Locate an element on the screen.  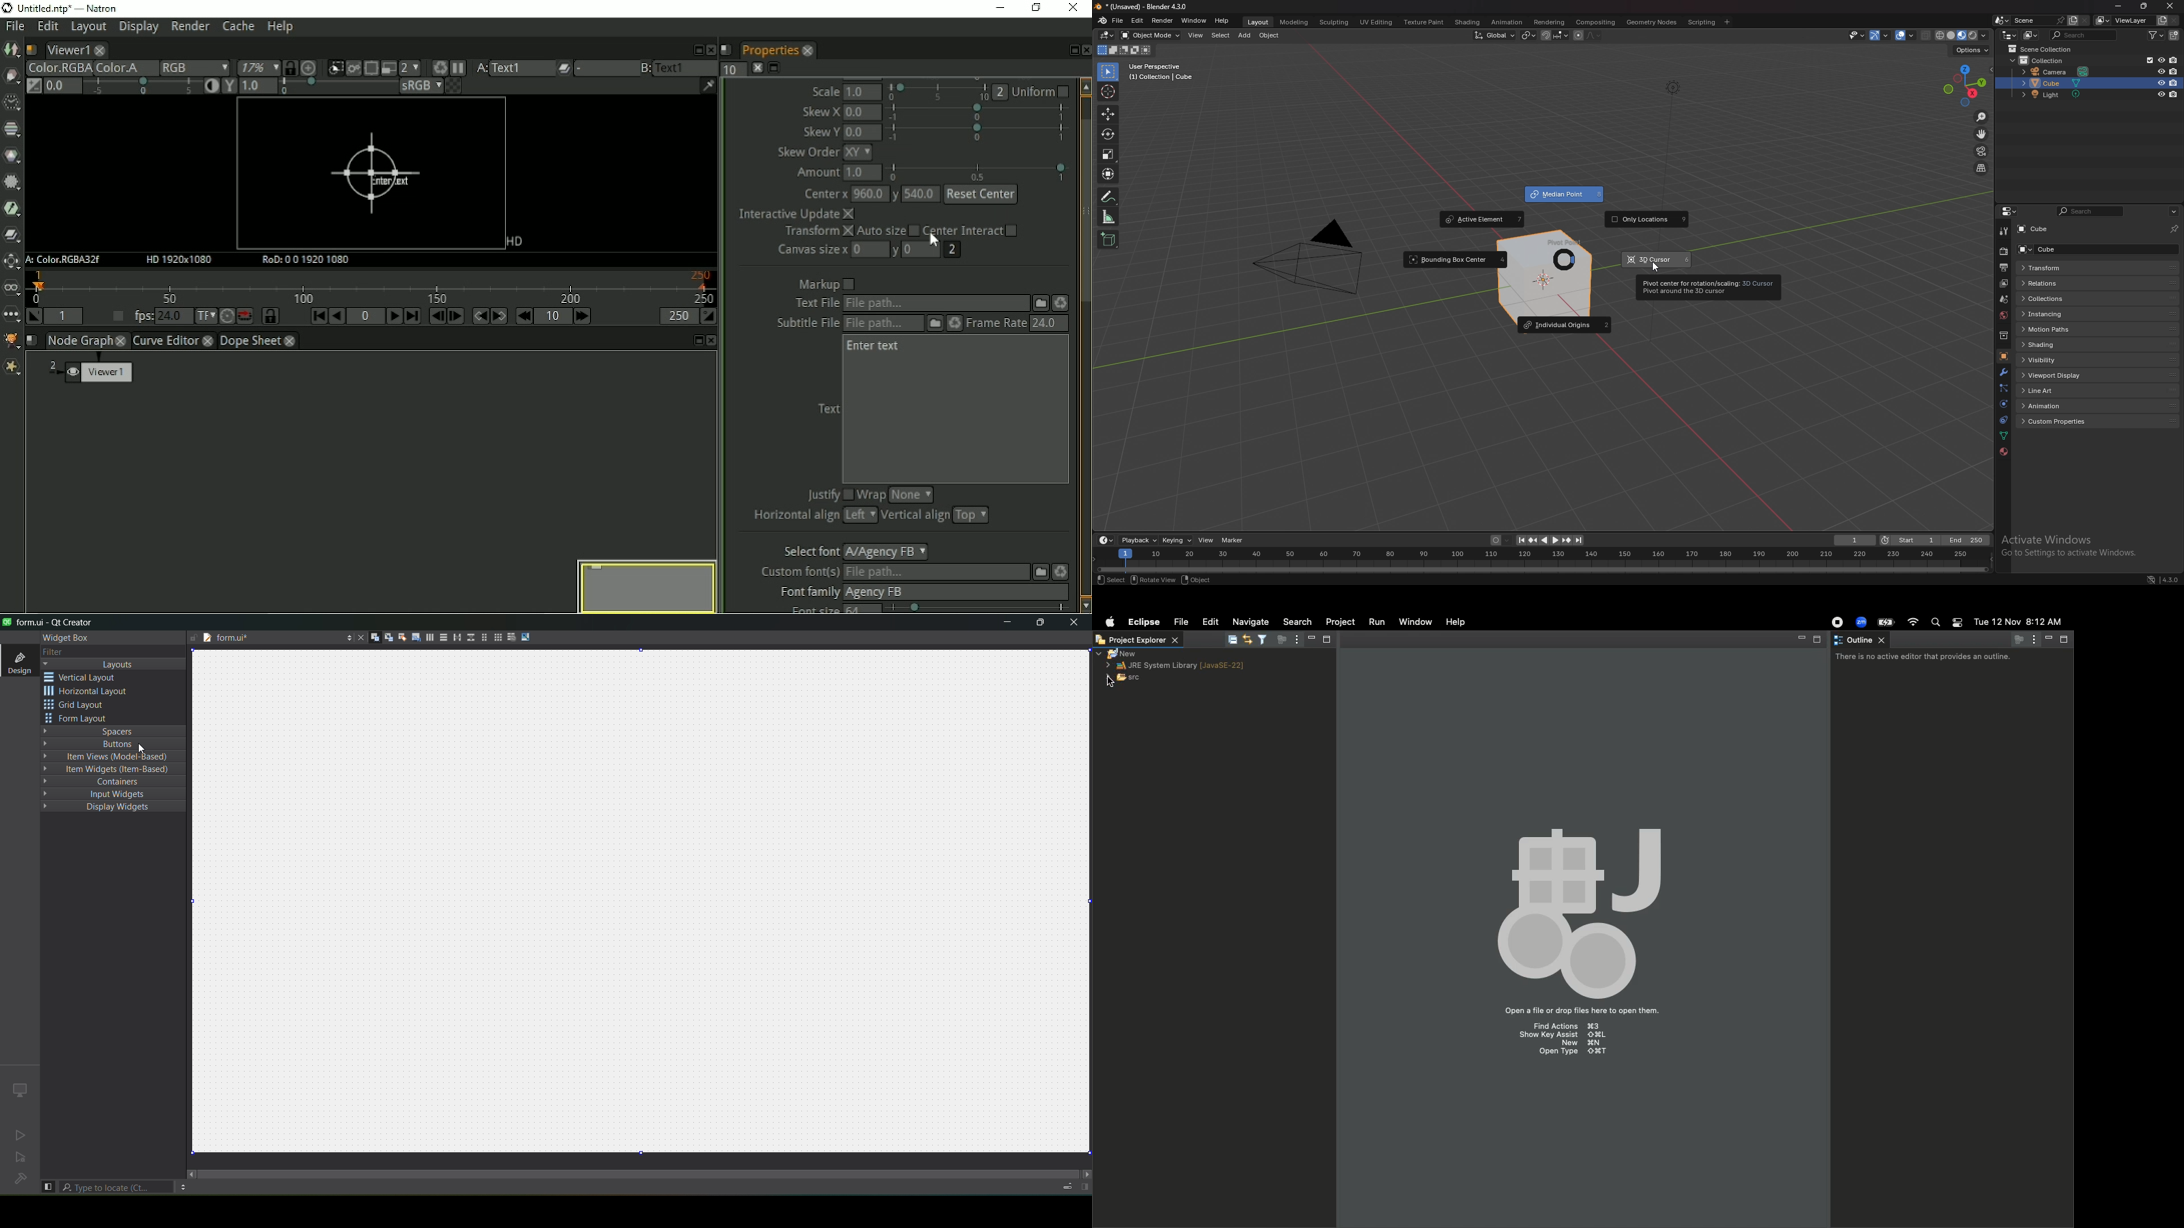
measure is located at coordinates (1108, 217).